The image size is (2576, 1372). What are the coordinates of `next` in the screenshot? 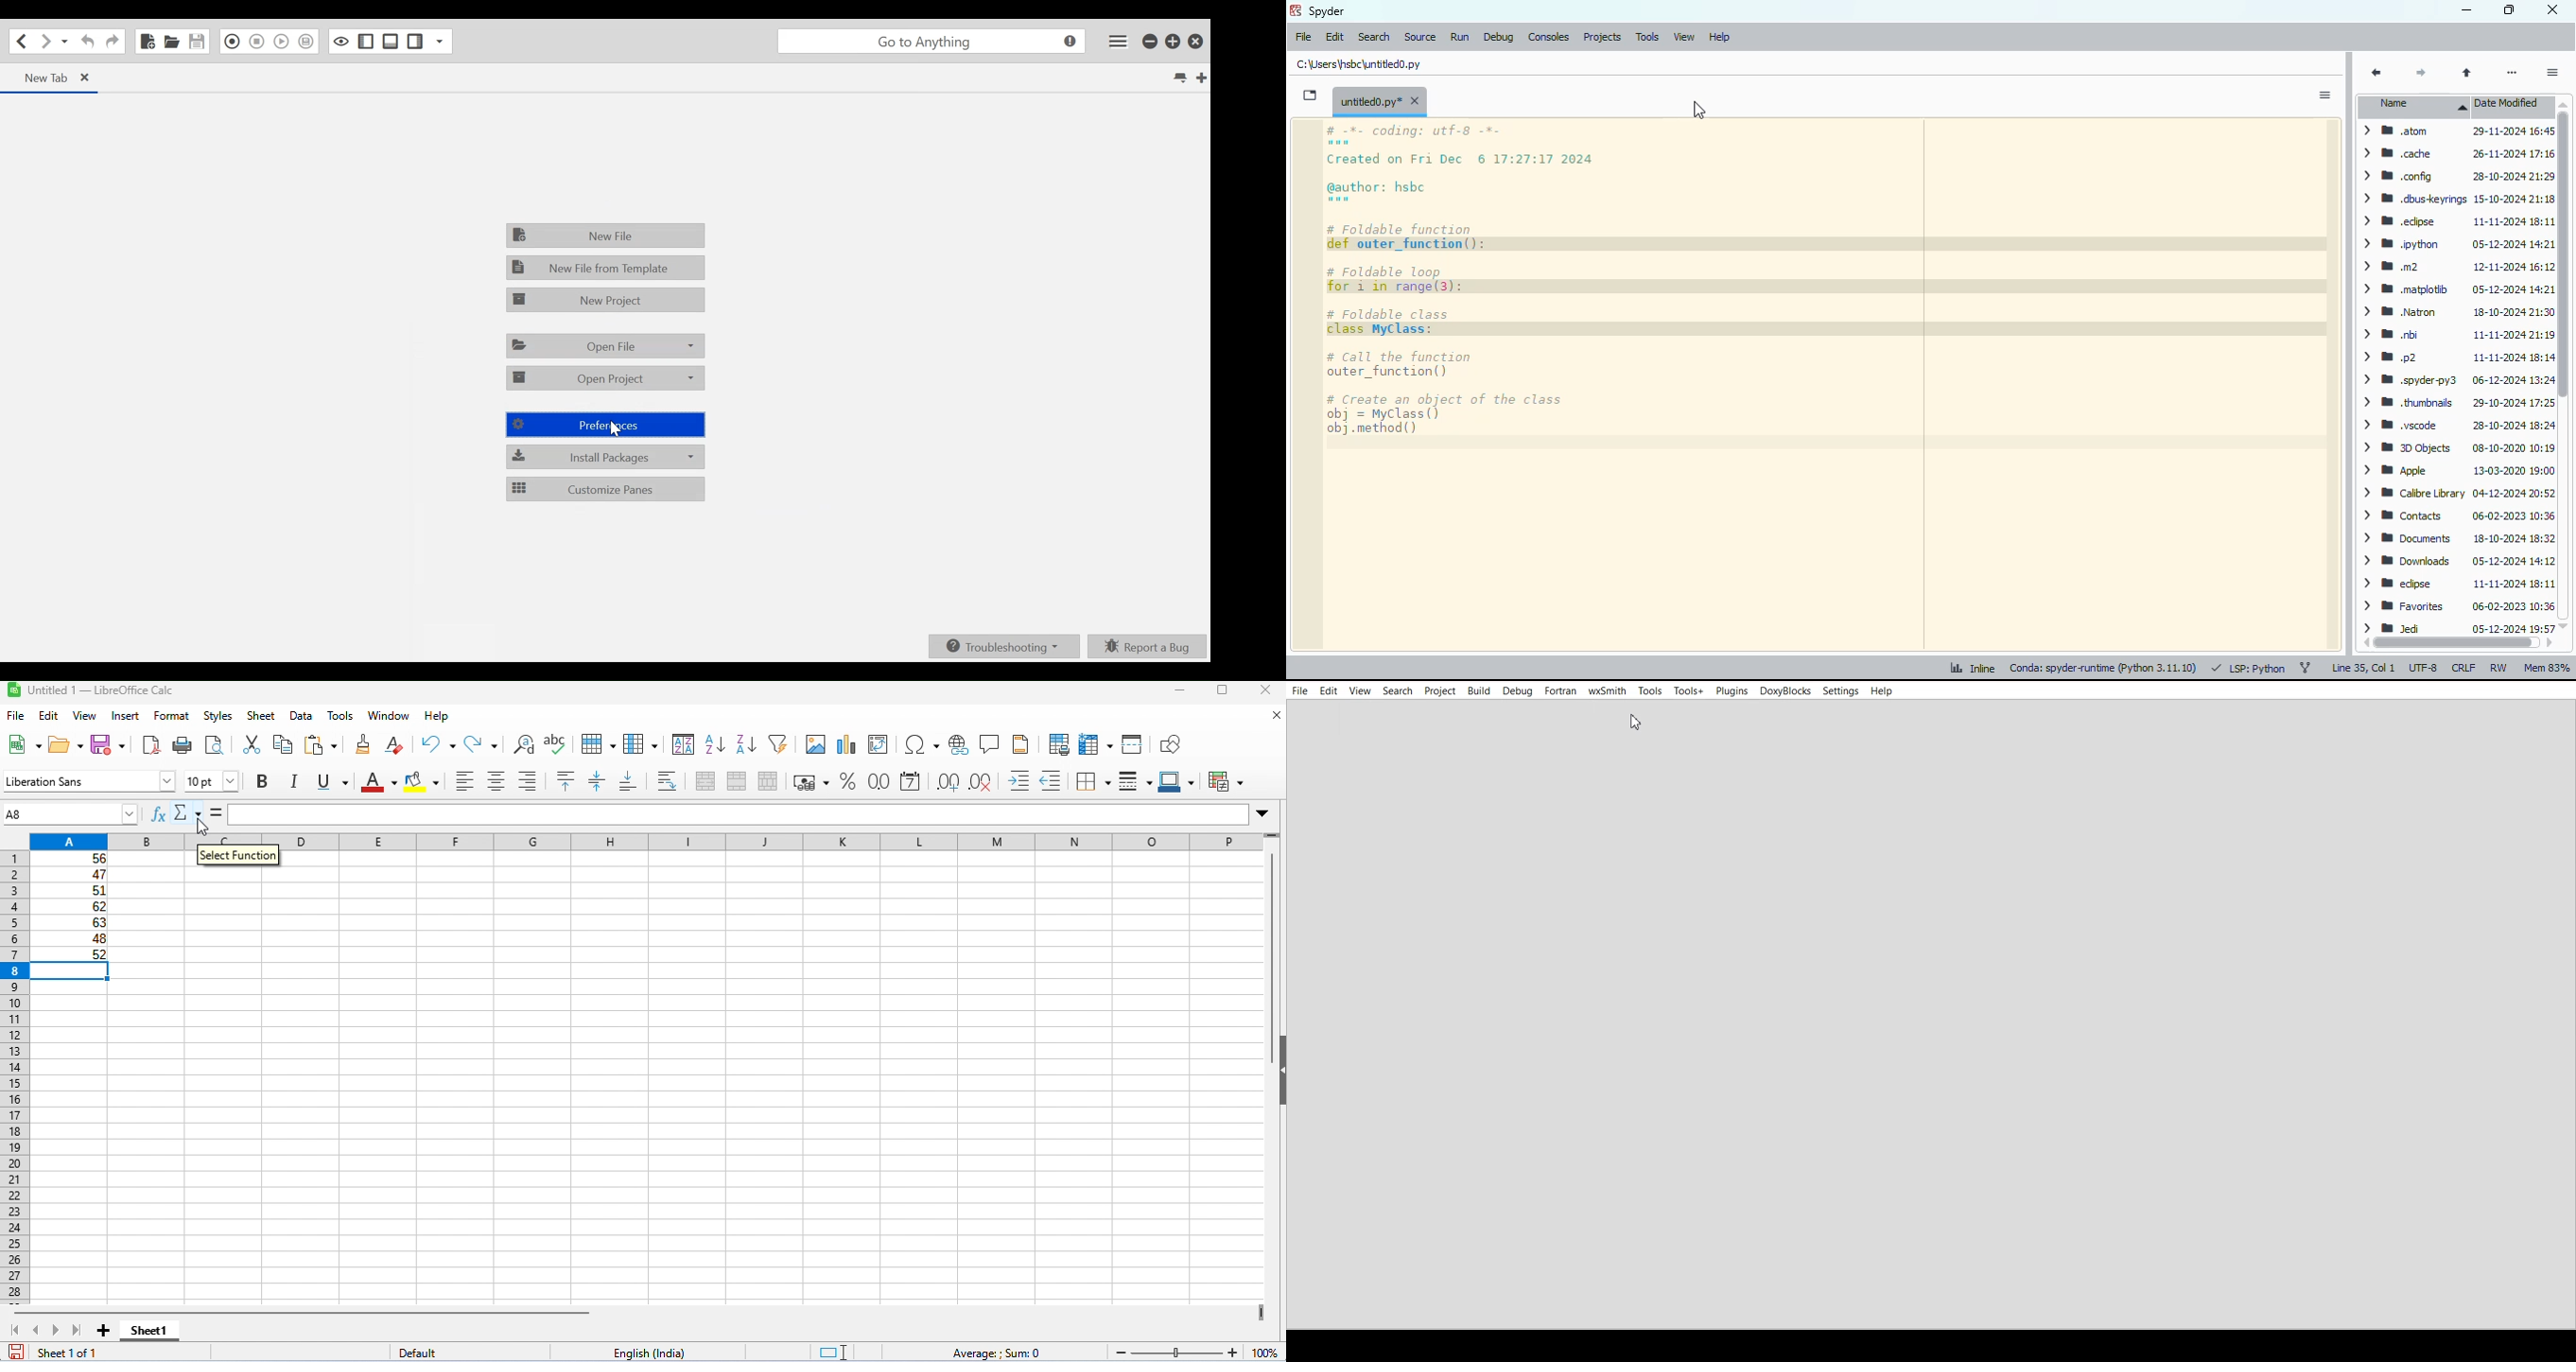 It's located at (2422, 74).